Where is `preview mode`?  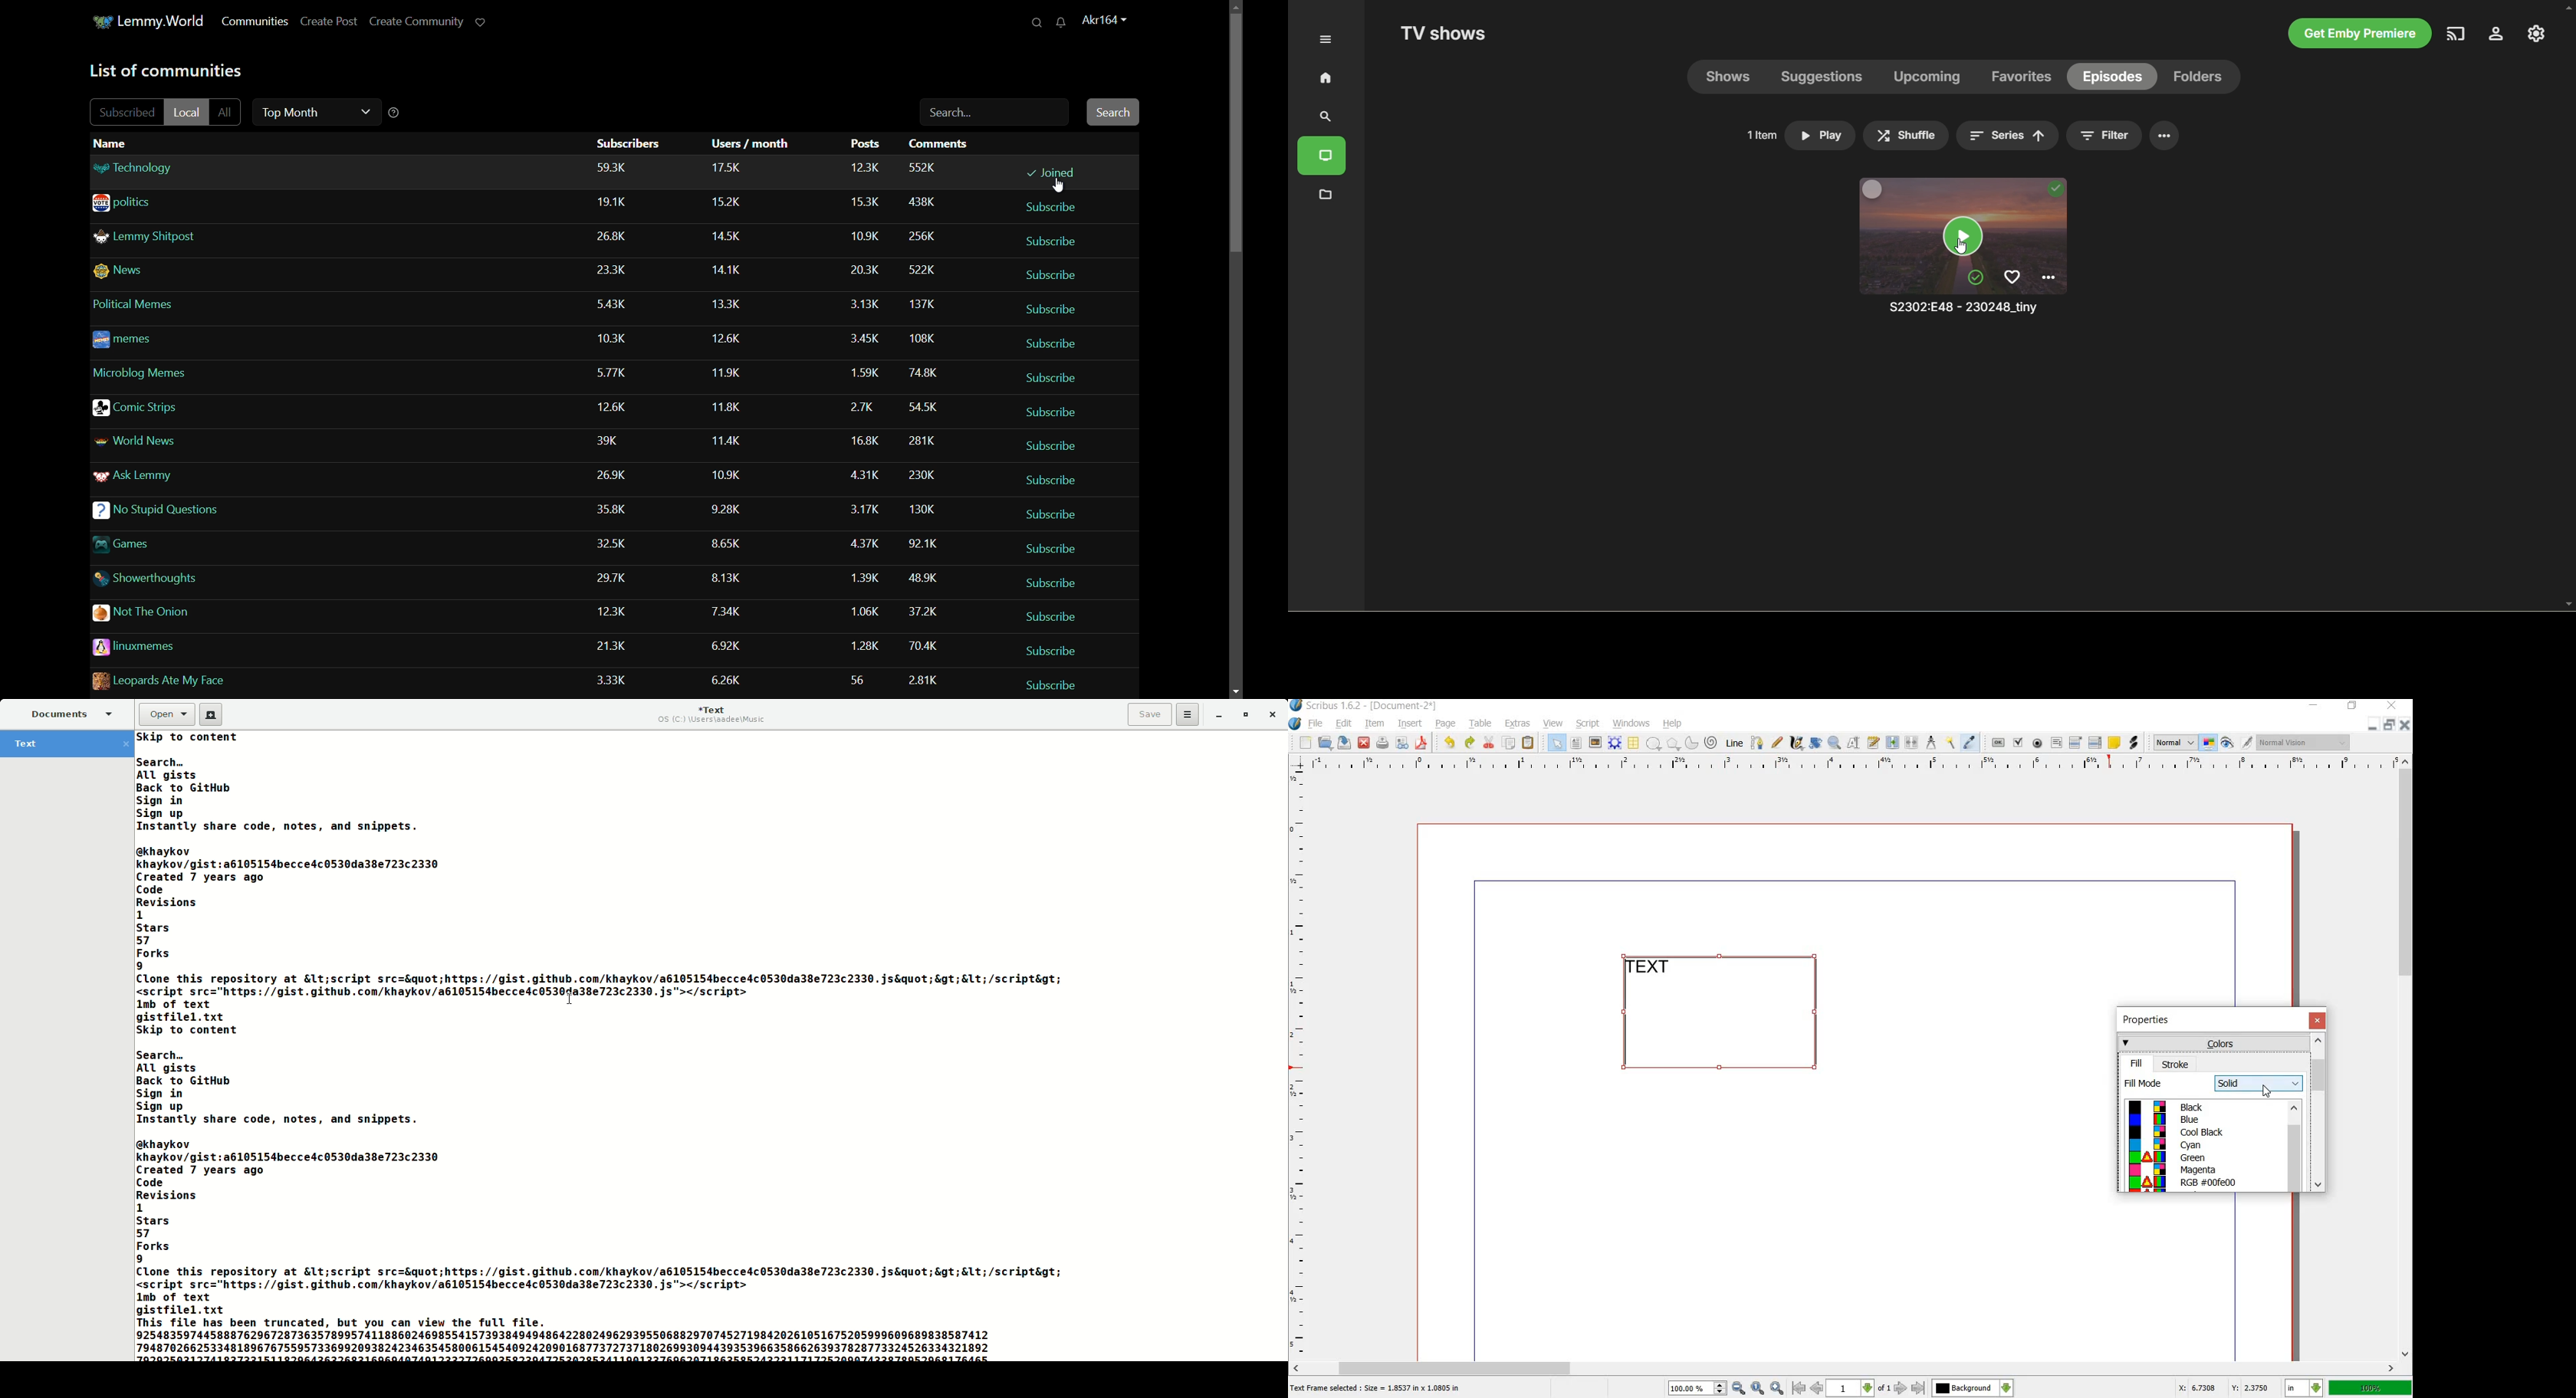 preview mode is located at coordinates (2228, 743).